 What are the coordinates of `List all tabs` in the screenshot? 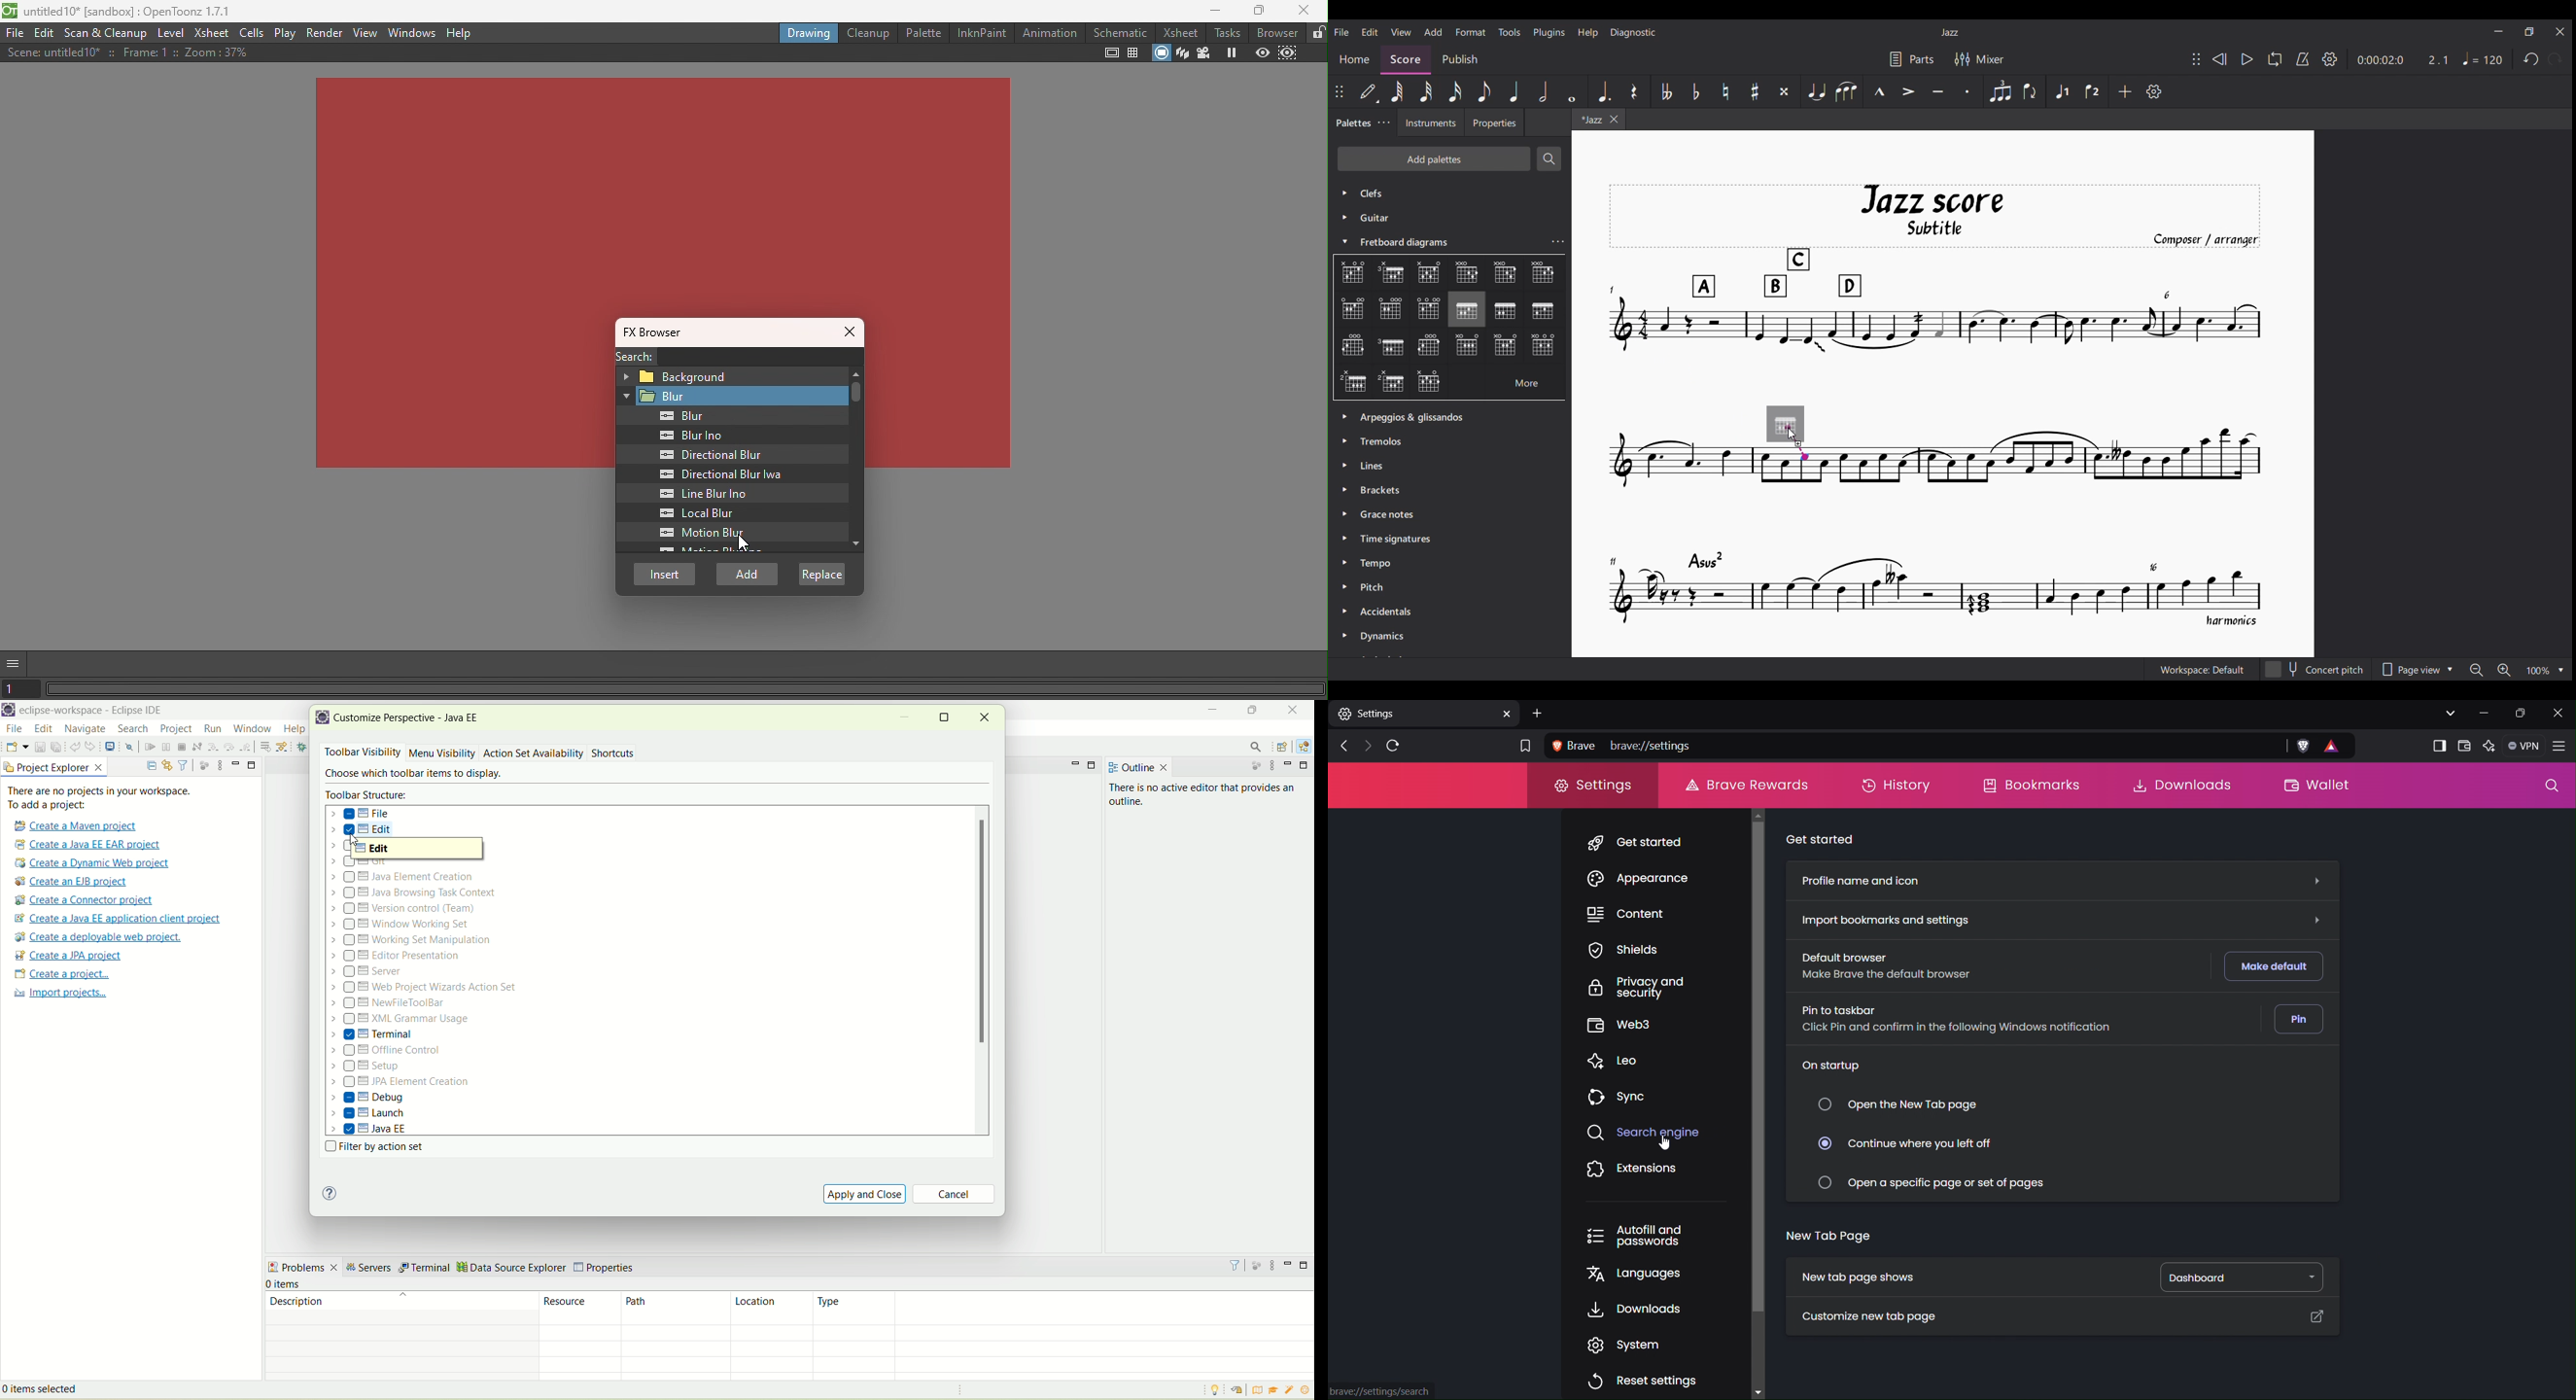 It's located at (2449, 713).